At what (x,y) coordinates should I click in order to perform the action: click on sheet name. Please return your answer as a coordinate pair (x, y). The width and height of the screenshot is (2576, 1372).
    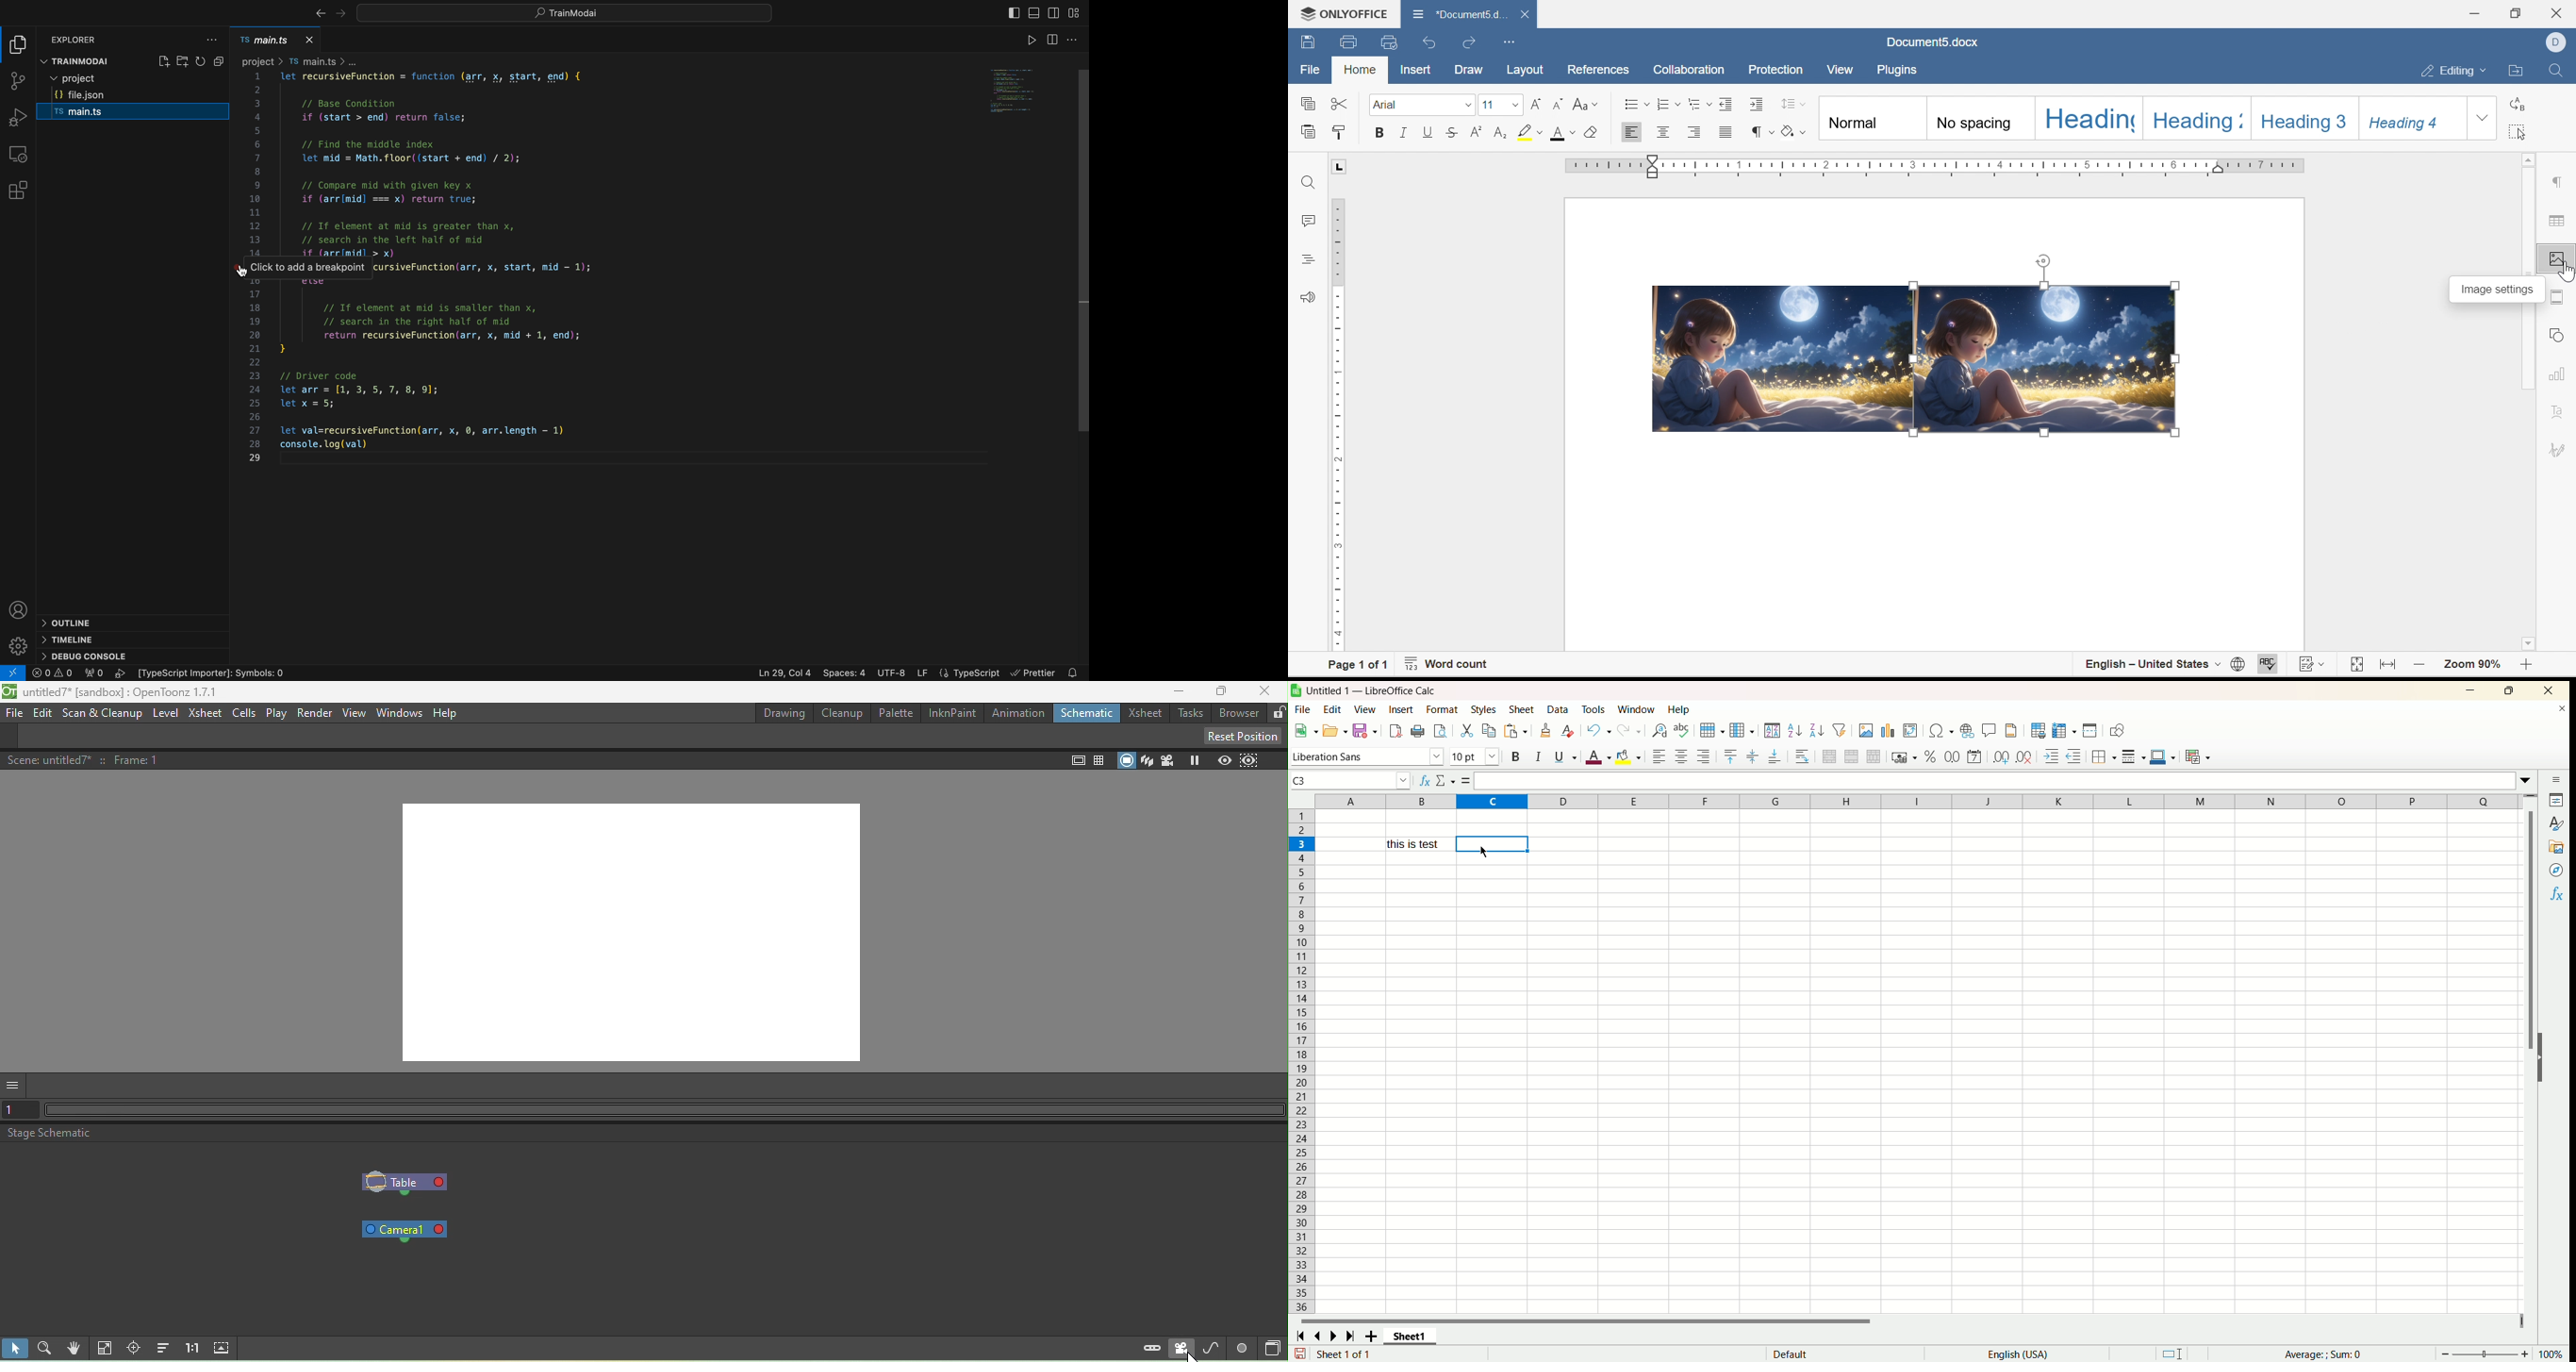
    Looking at the image, I should click on (1410, 1337).